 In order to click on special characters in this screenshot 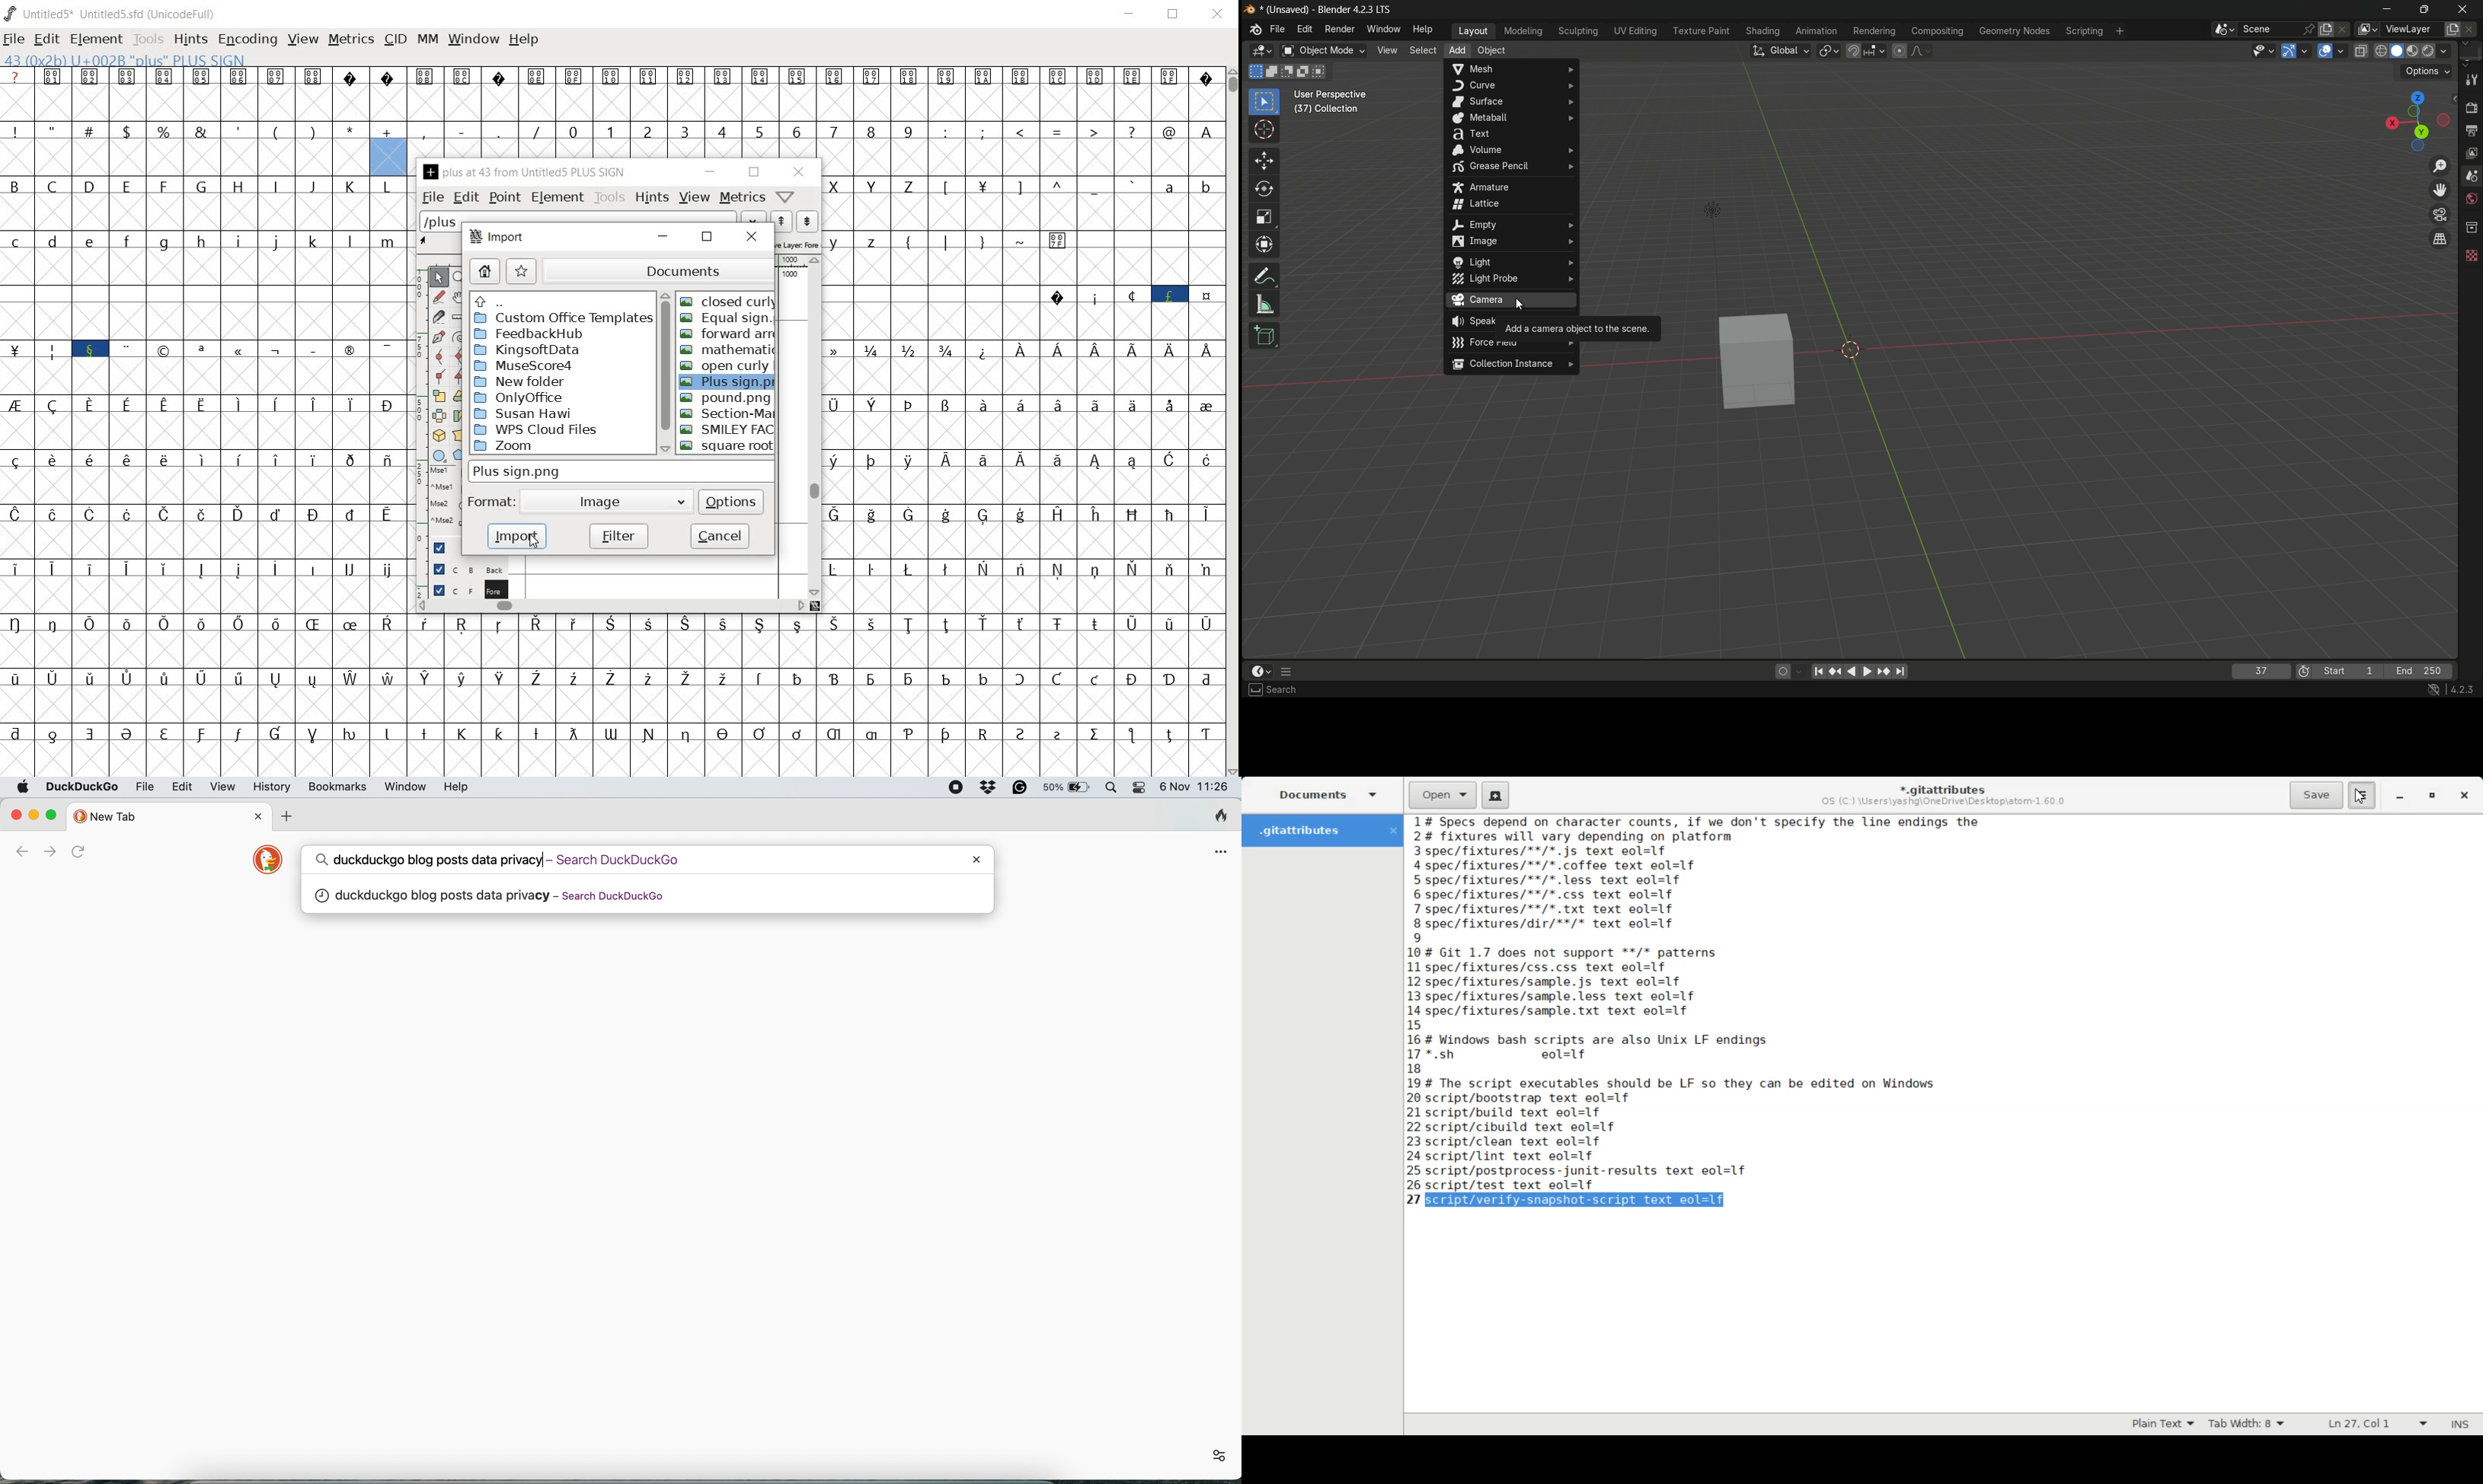, I will do `click(1076, 204)`.